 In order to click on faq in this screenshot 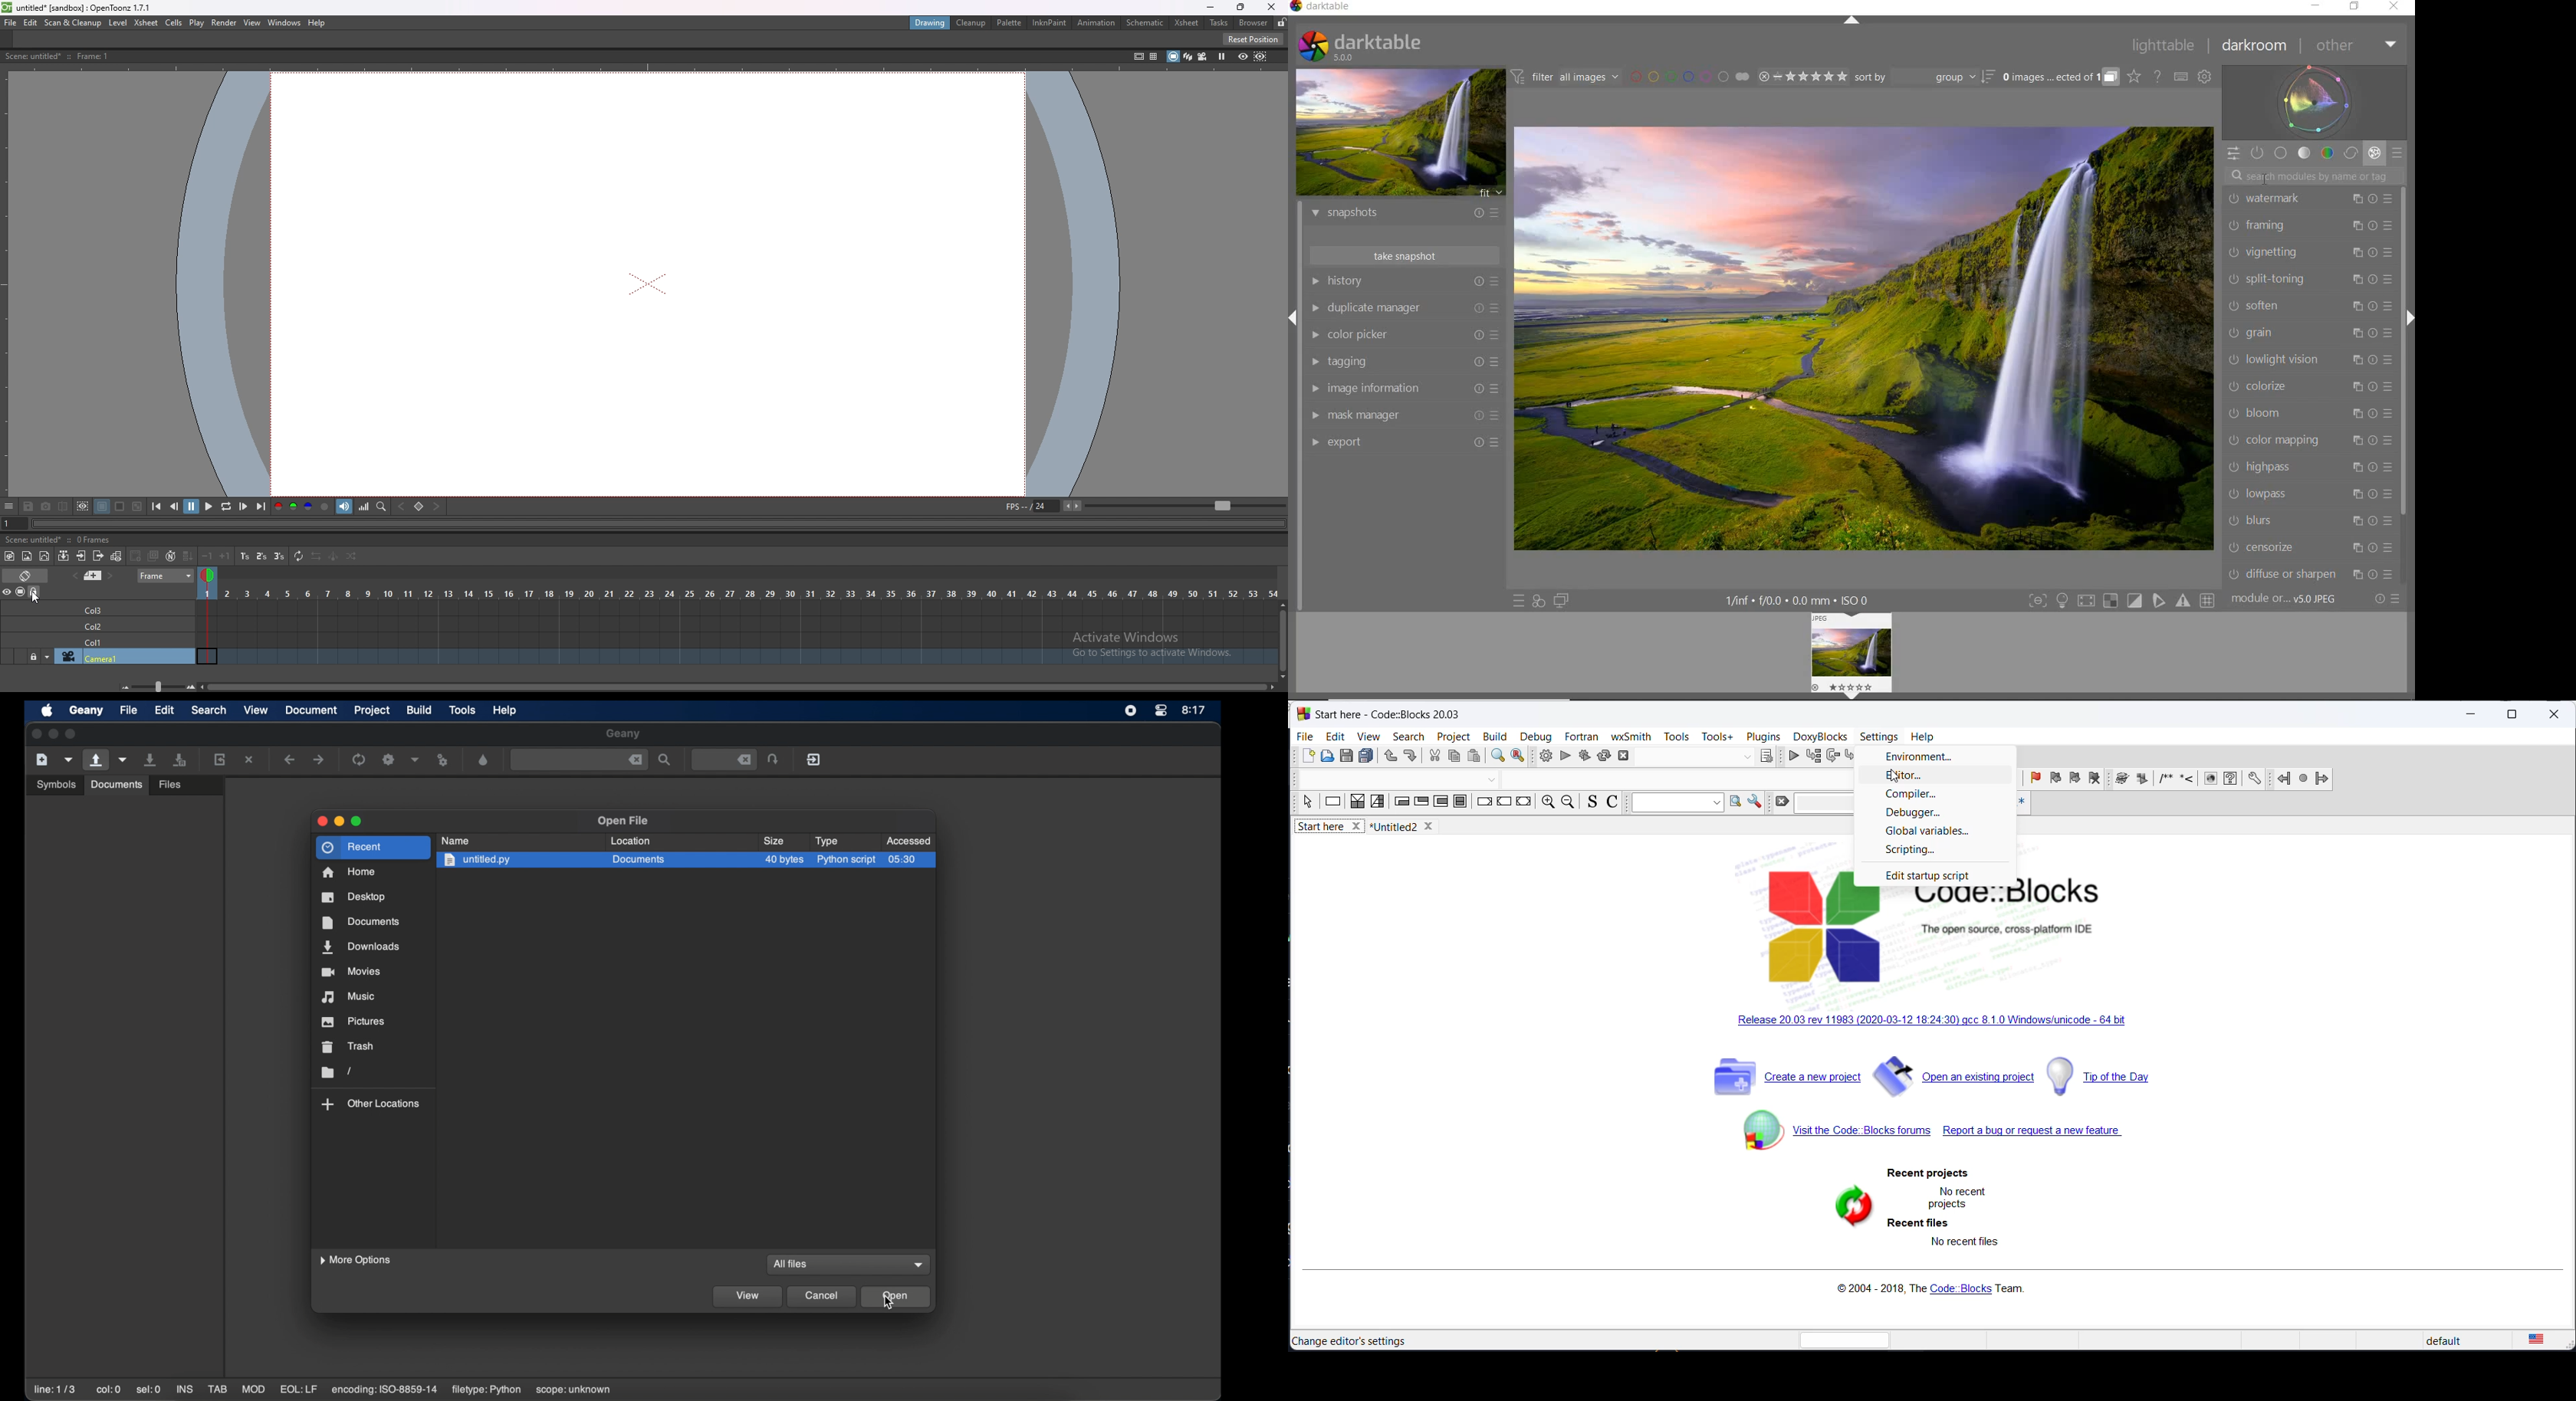, I will do `click(2230, 780)`.